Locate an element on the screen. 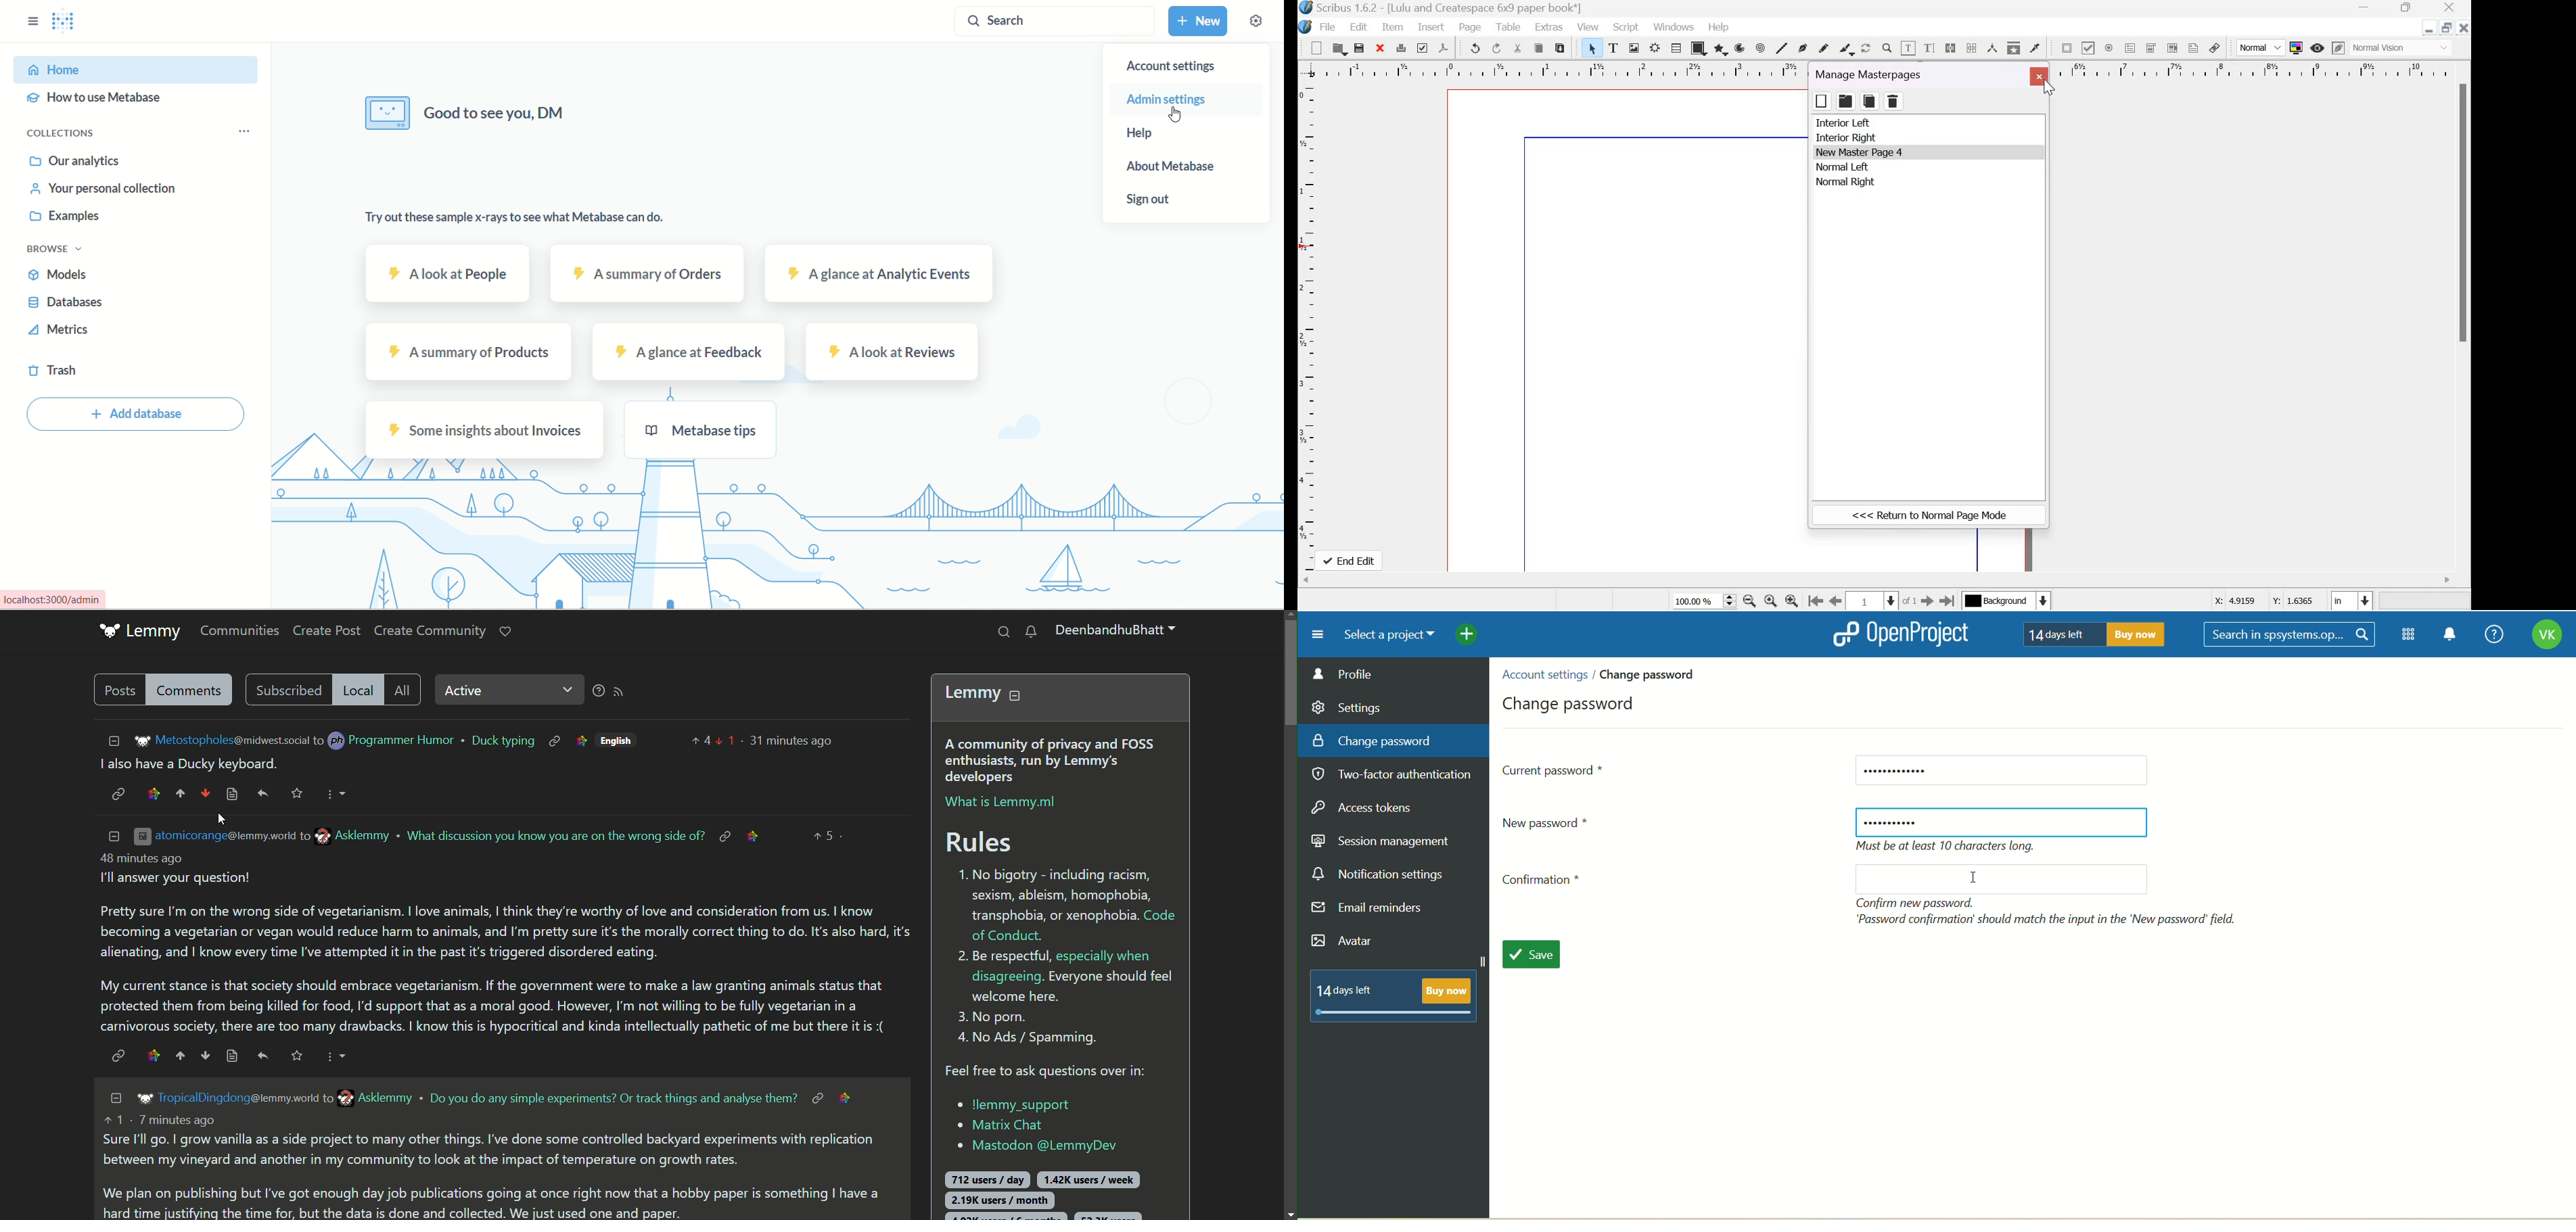 The image size is (2576, 1232). Page is located at coordinates (1470, 28).